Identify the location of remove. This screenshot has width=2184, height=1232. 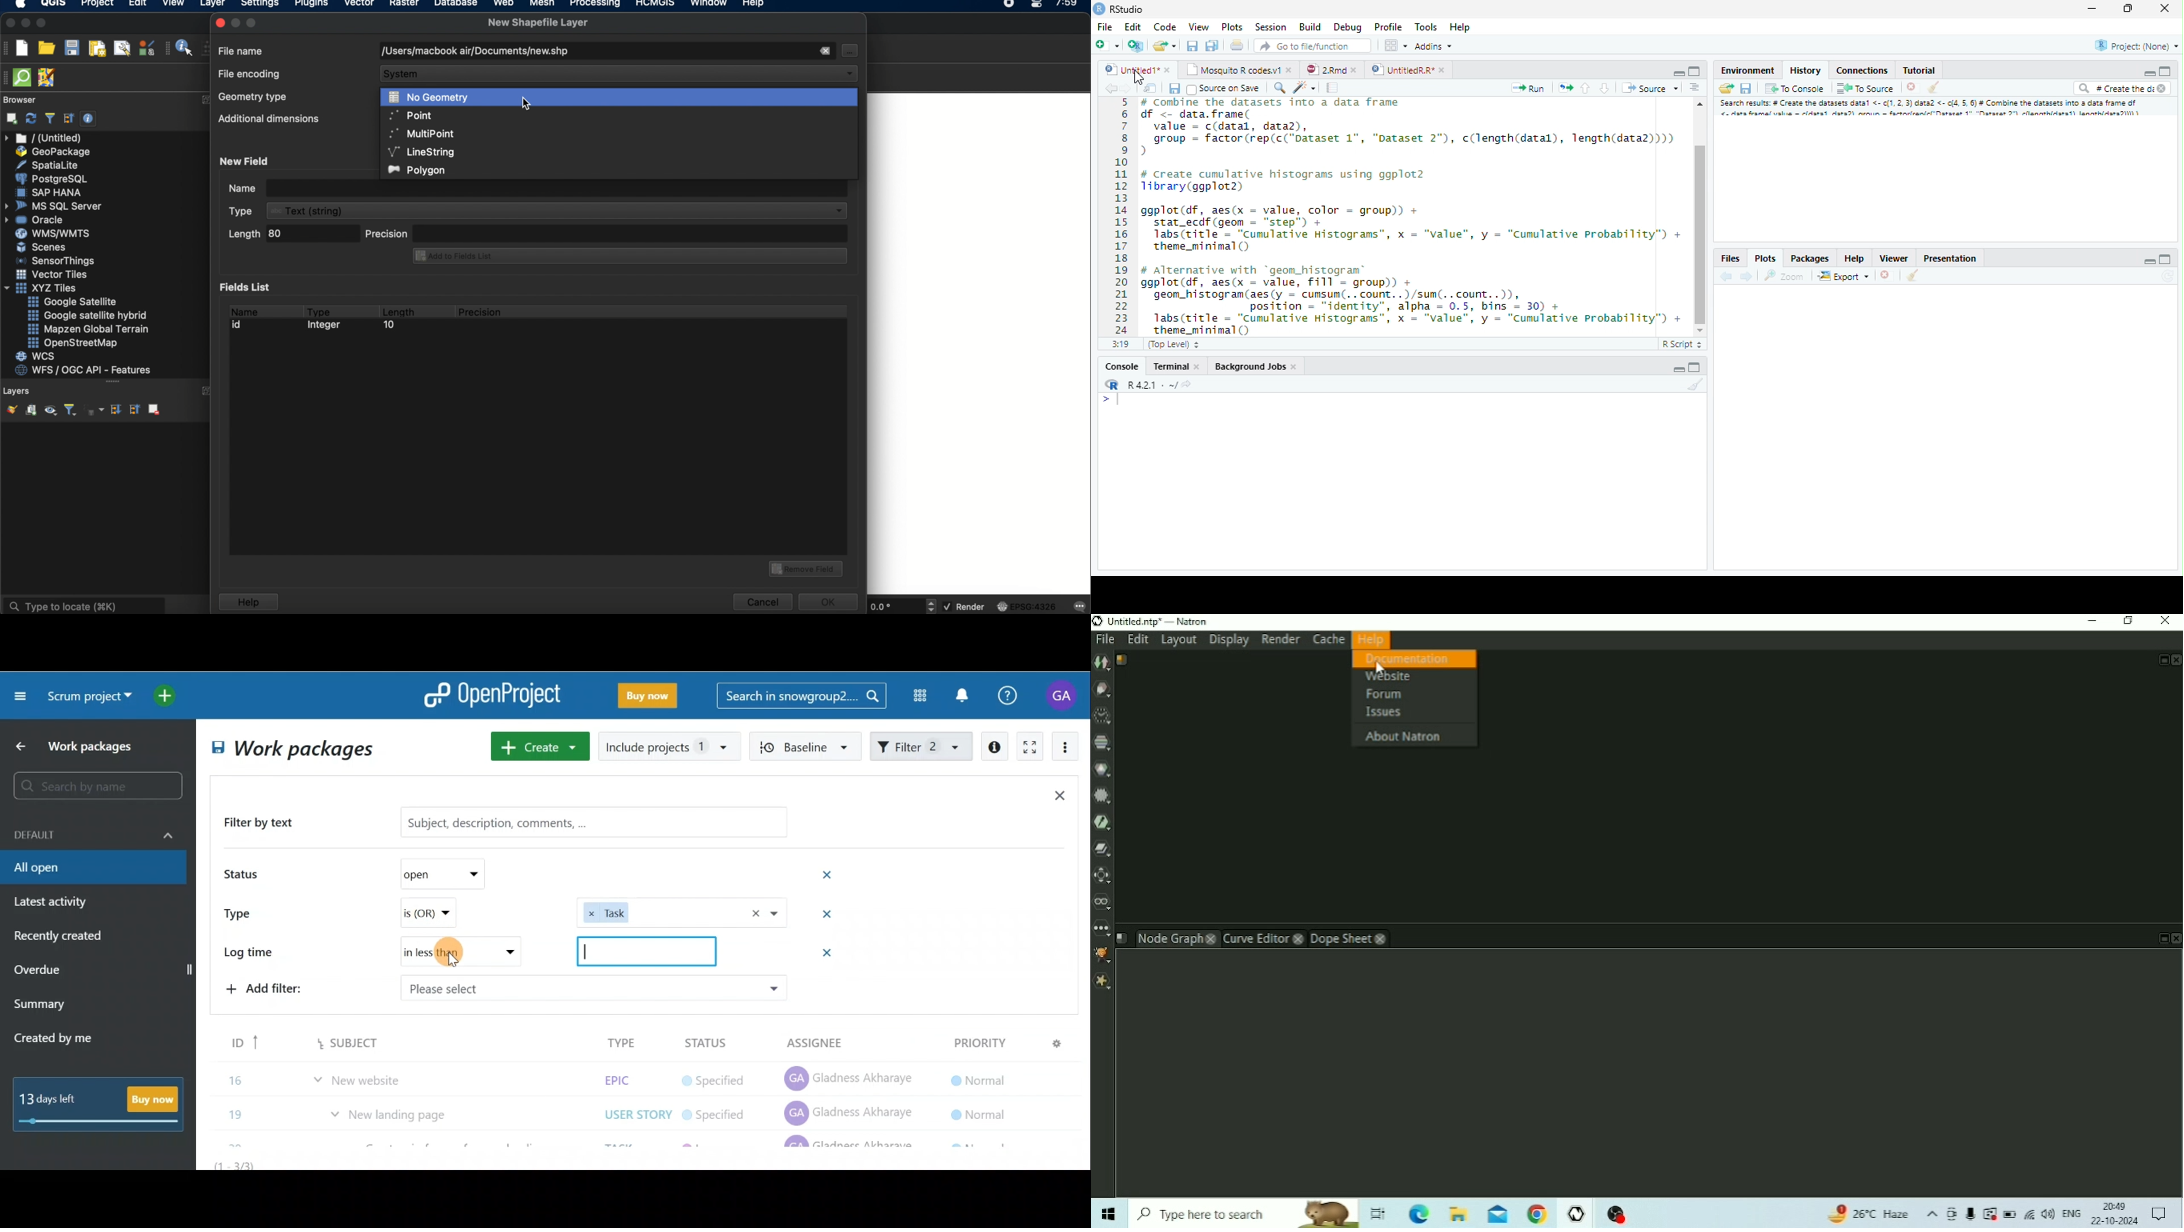
(824, 51).